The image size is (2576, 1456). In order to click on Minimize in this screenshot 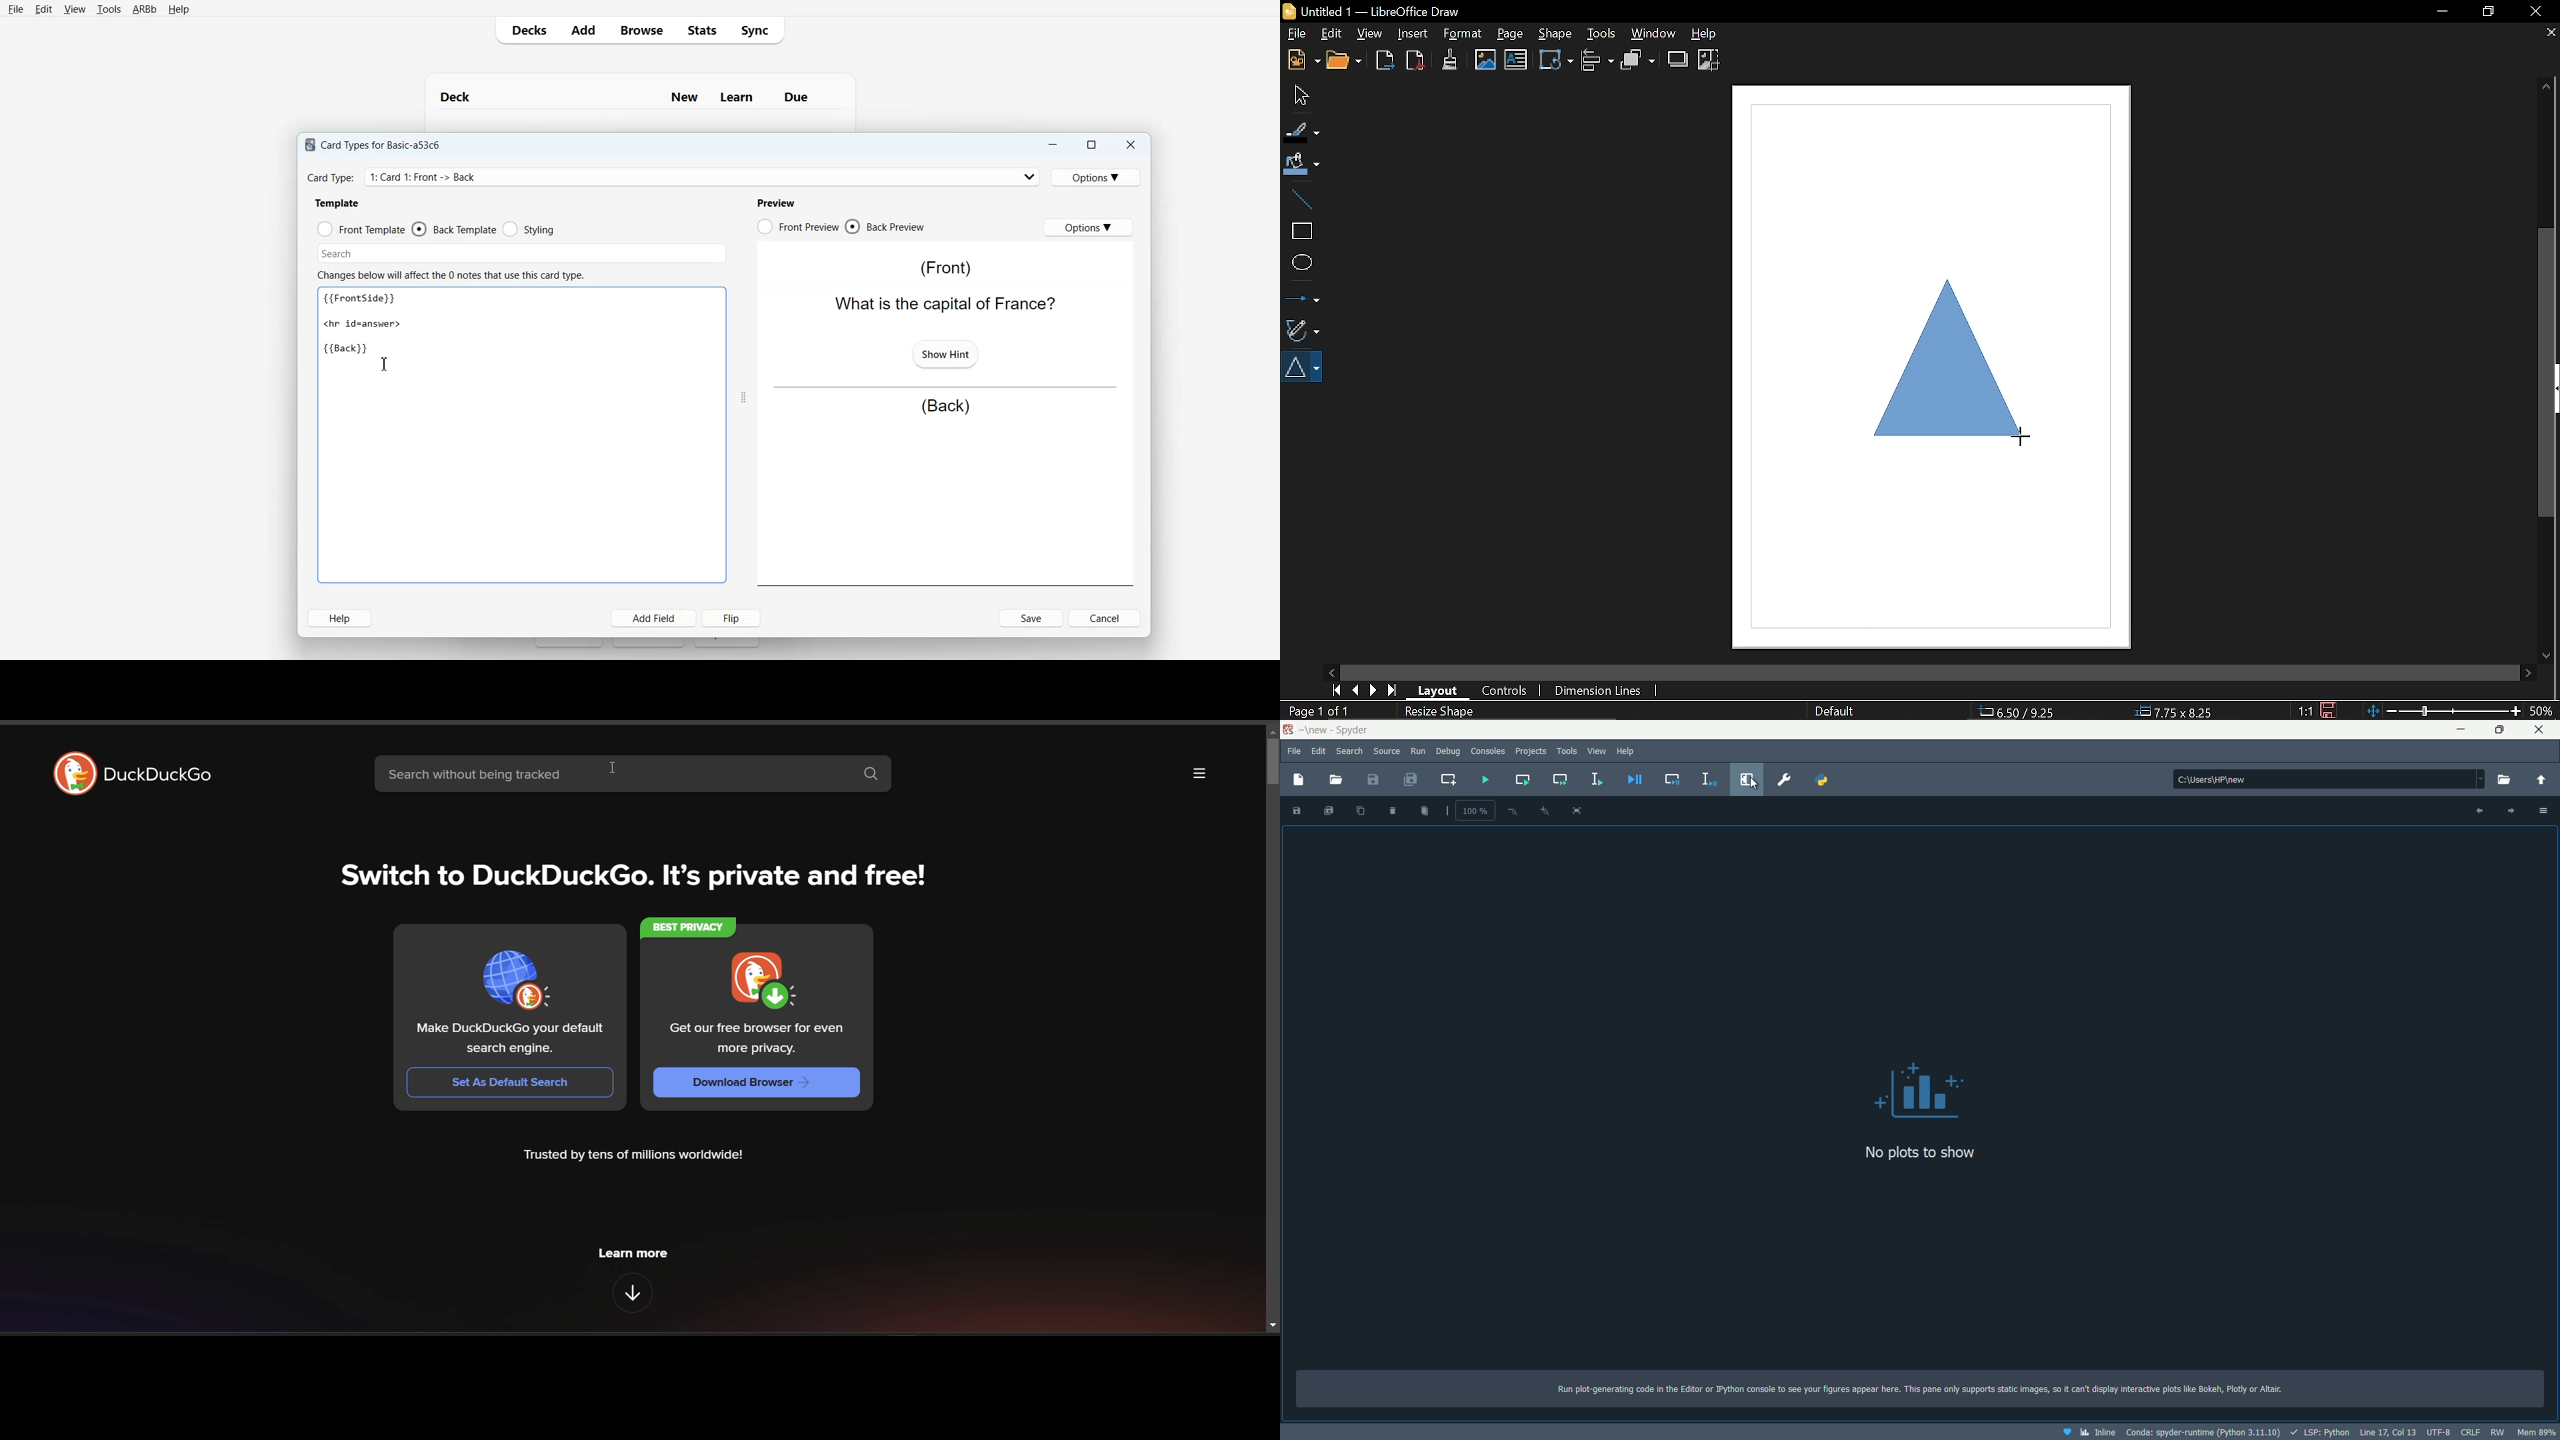, I will do `click(1051, 145)`.